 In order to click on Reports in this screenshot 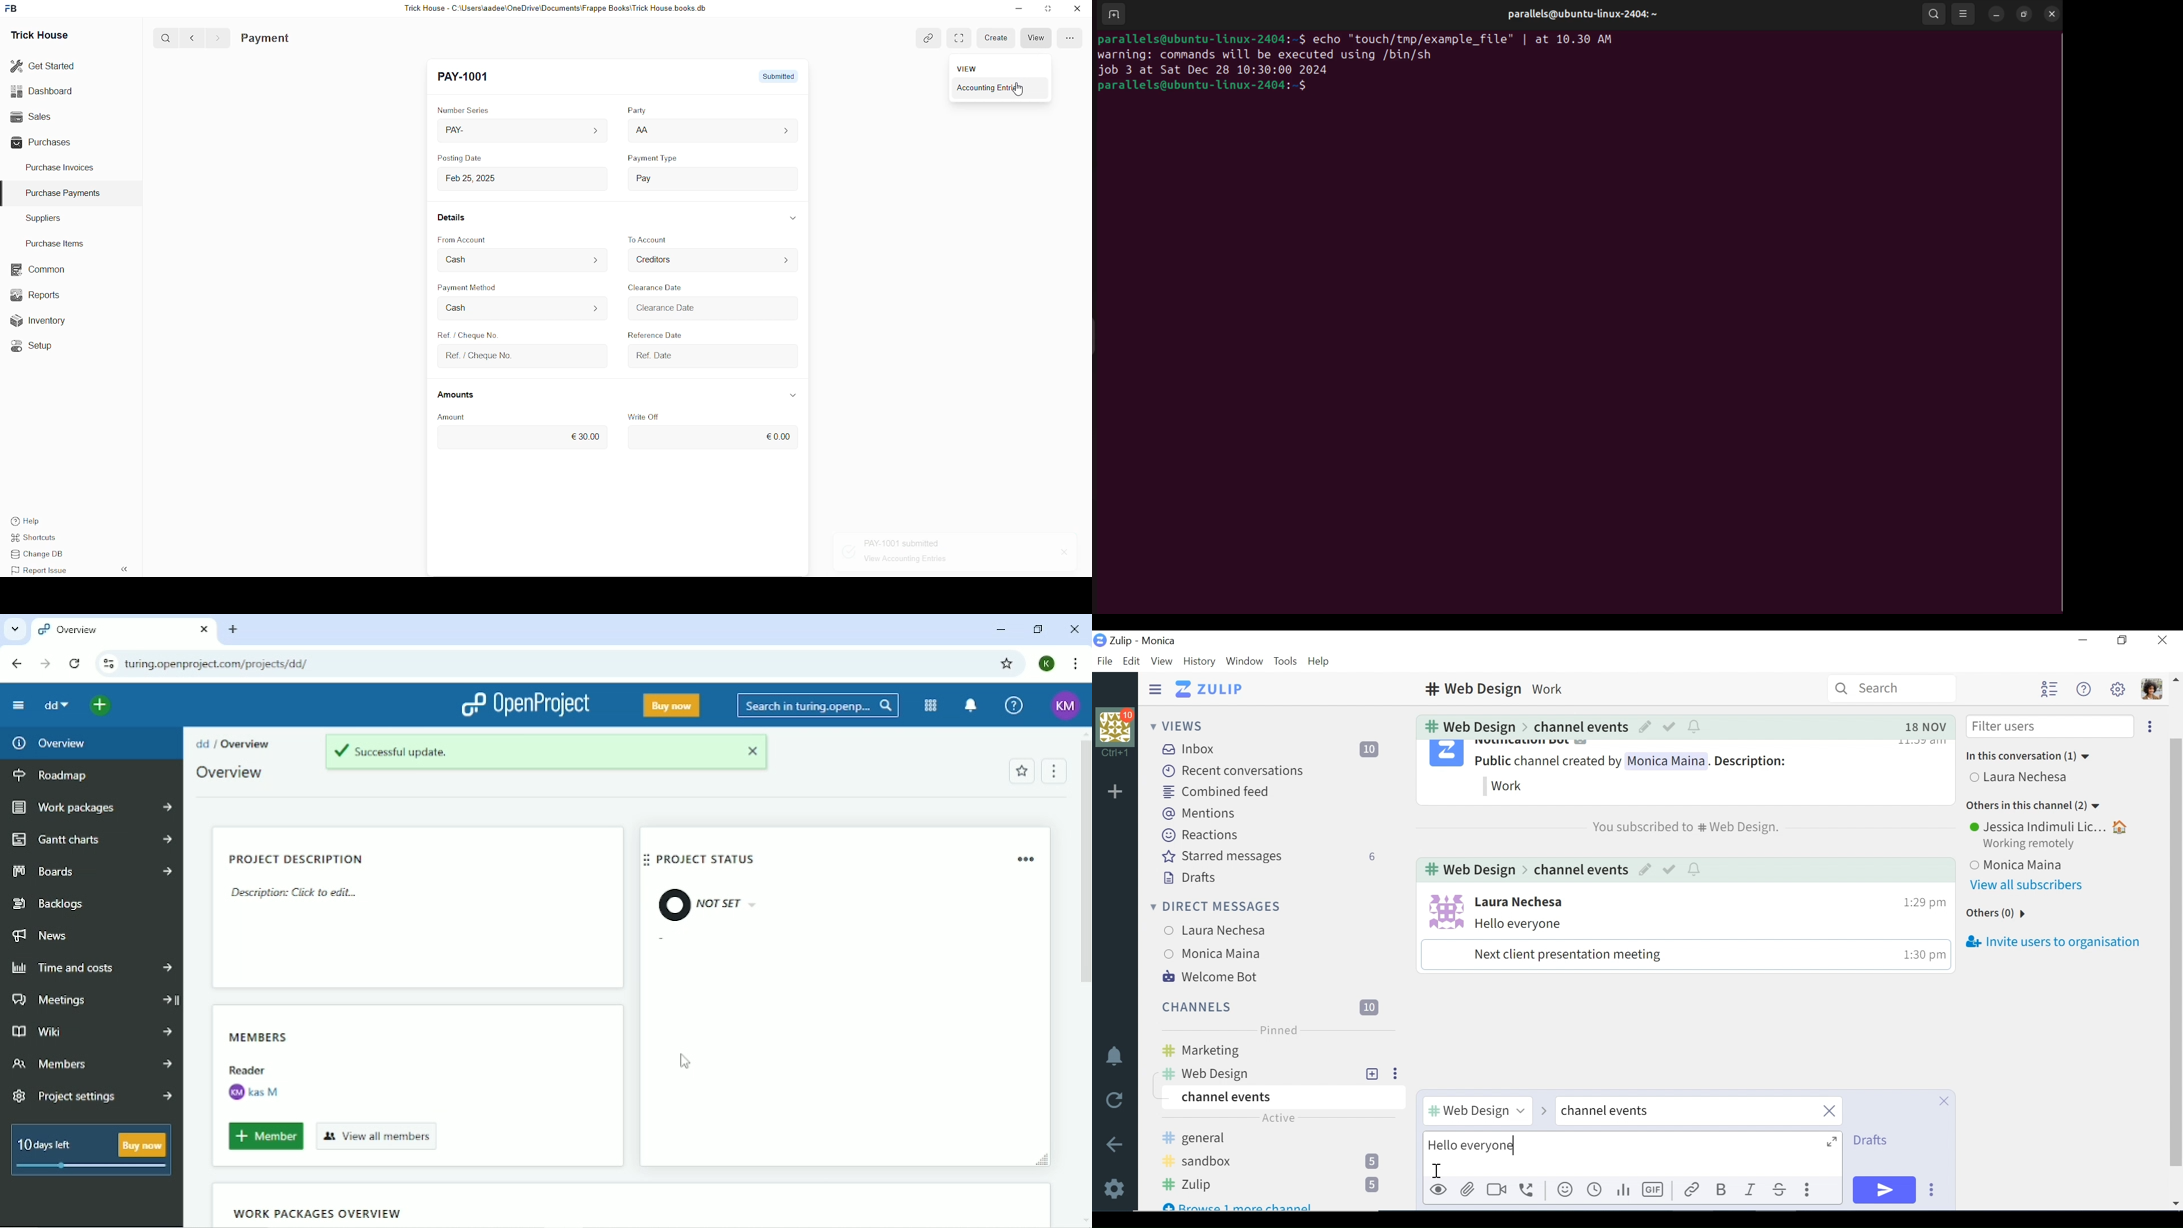, I will do `click(39, 294)`.